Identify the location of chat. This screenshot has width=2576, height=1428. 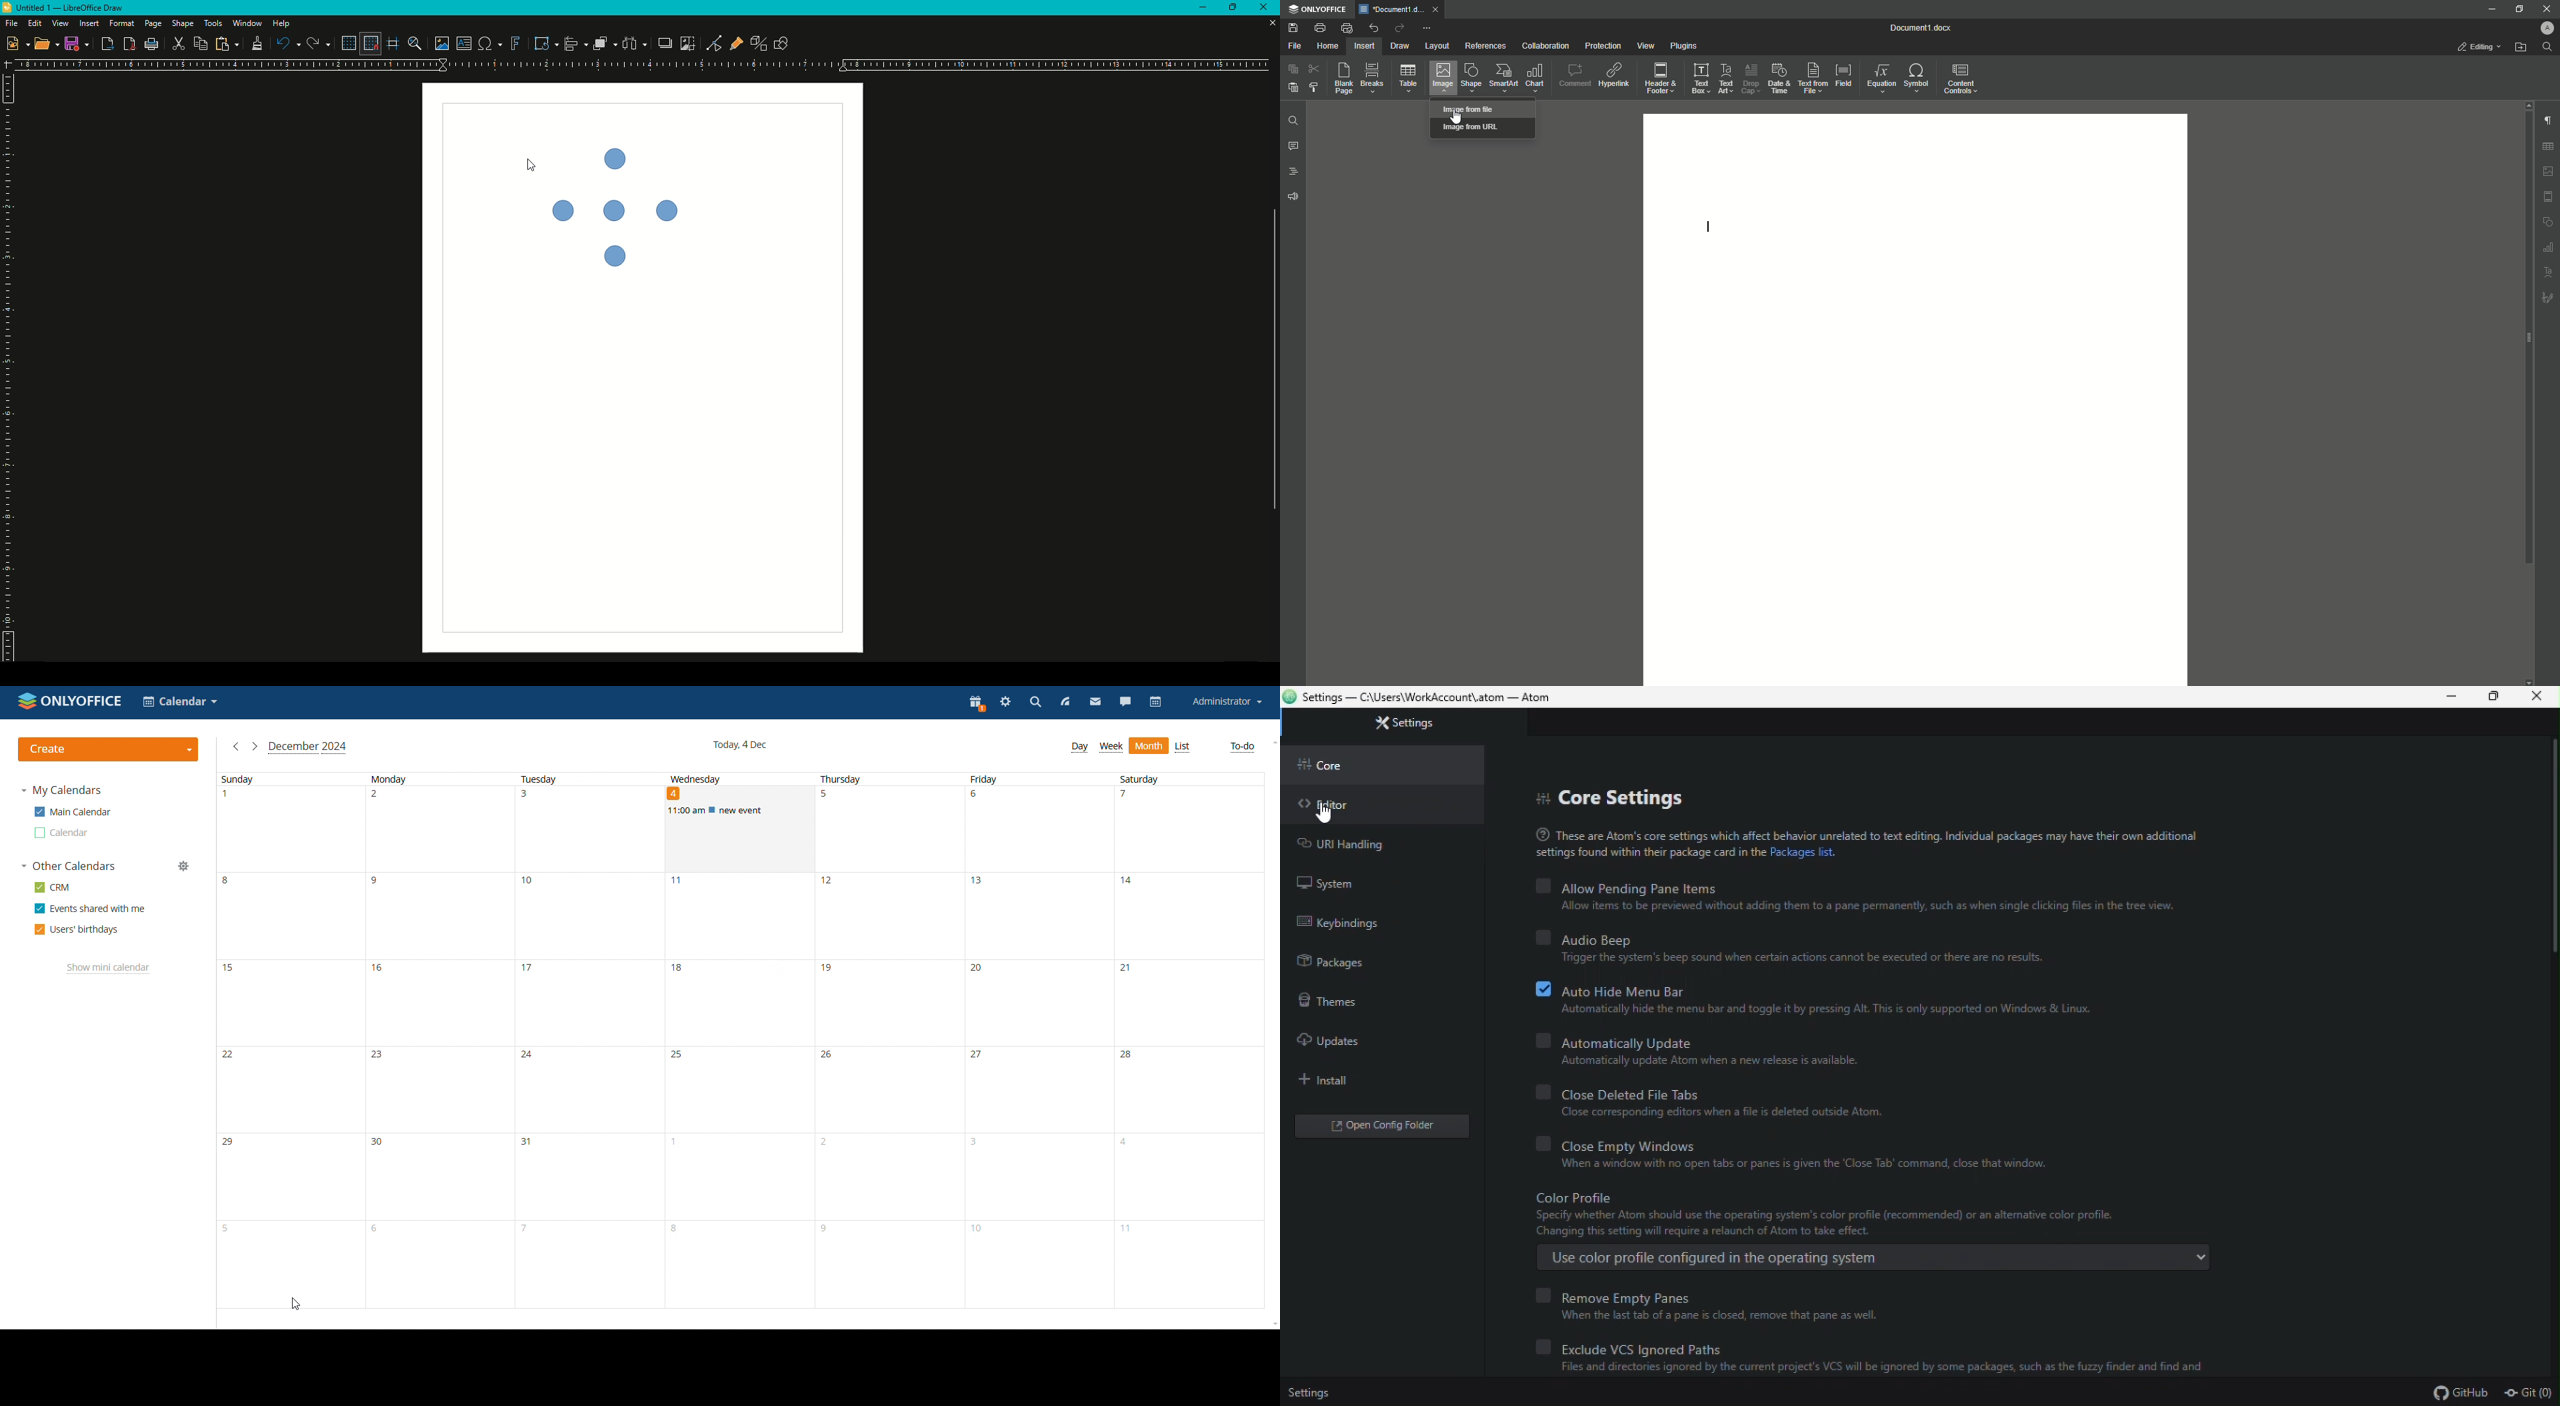
(1126, 703).